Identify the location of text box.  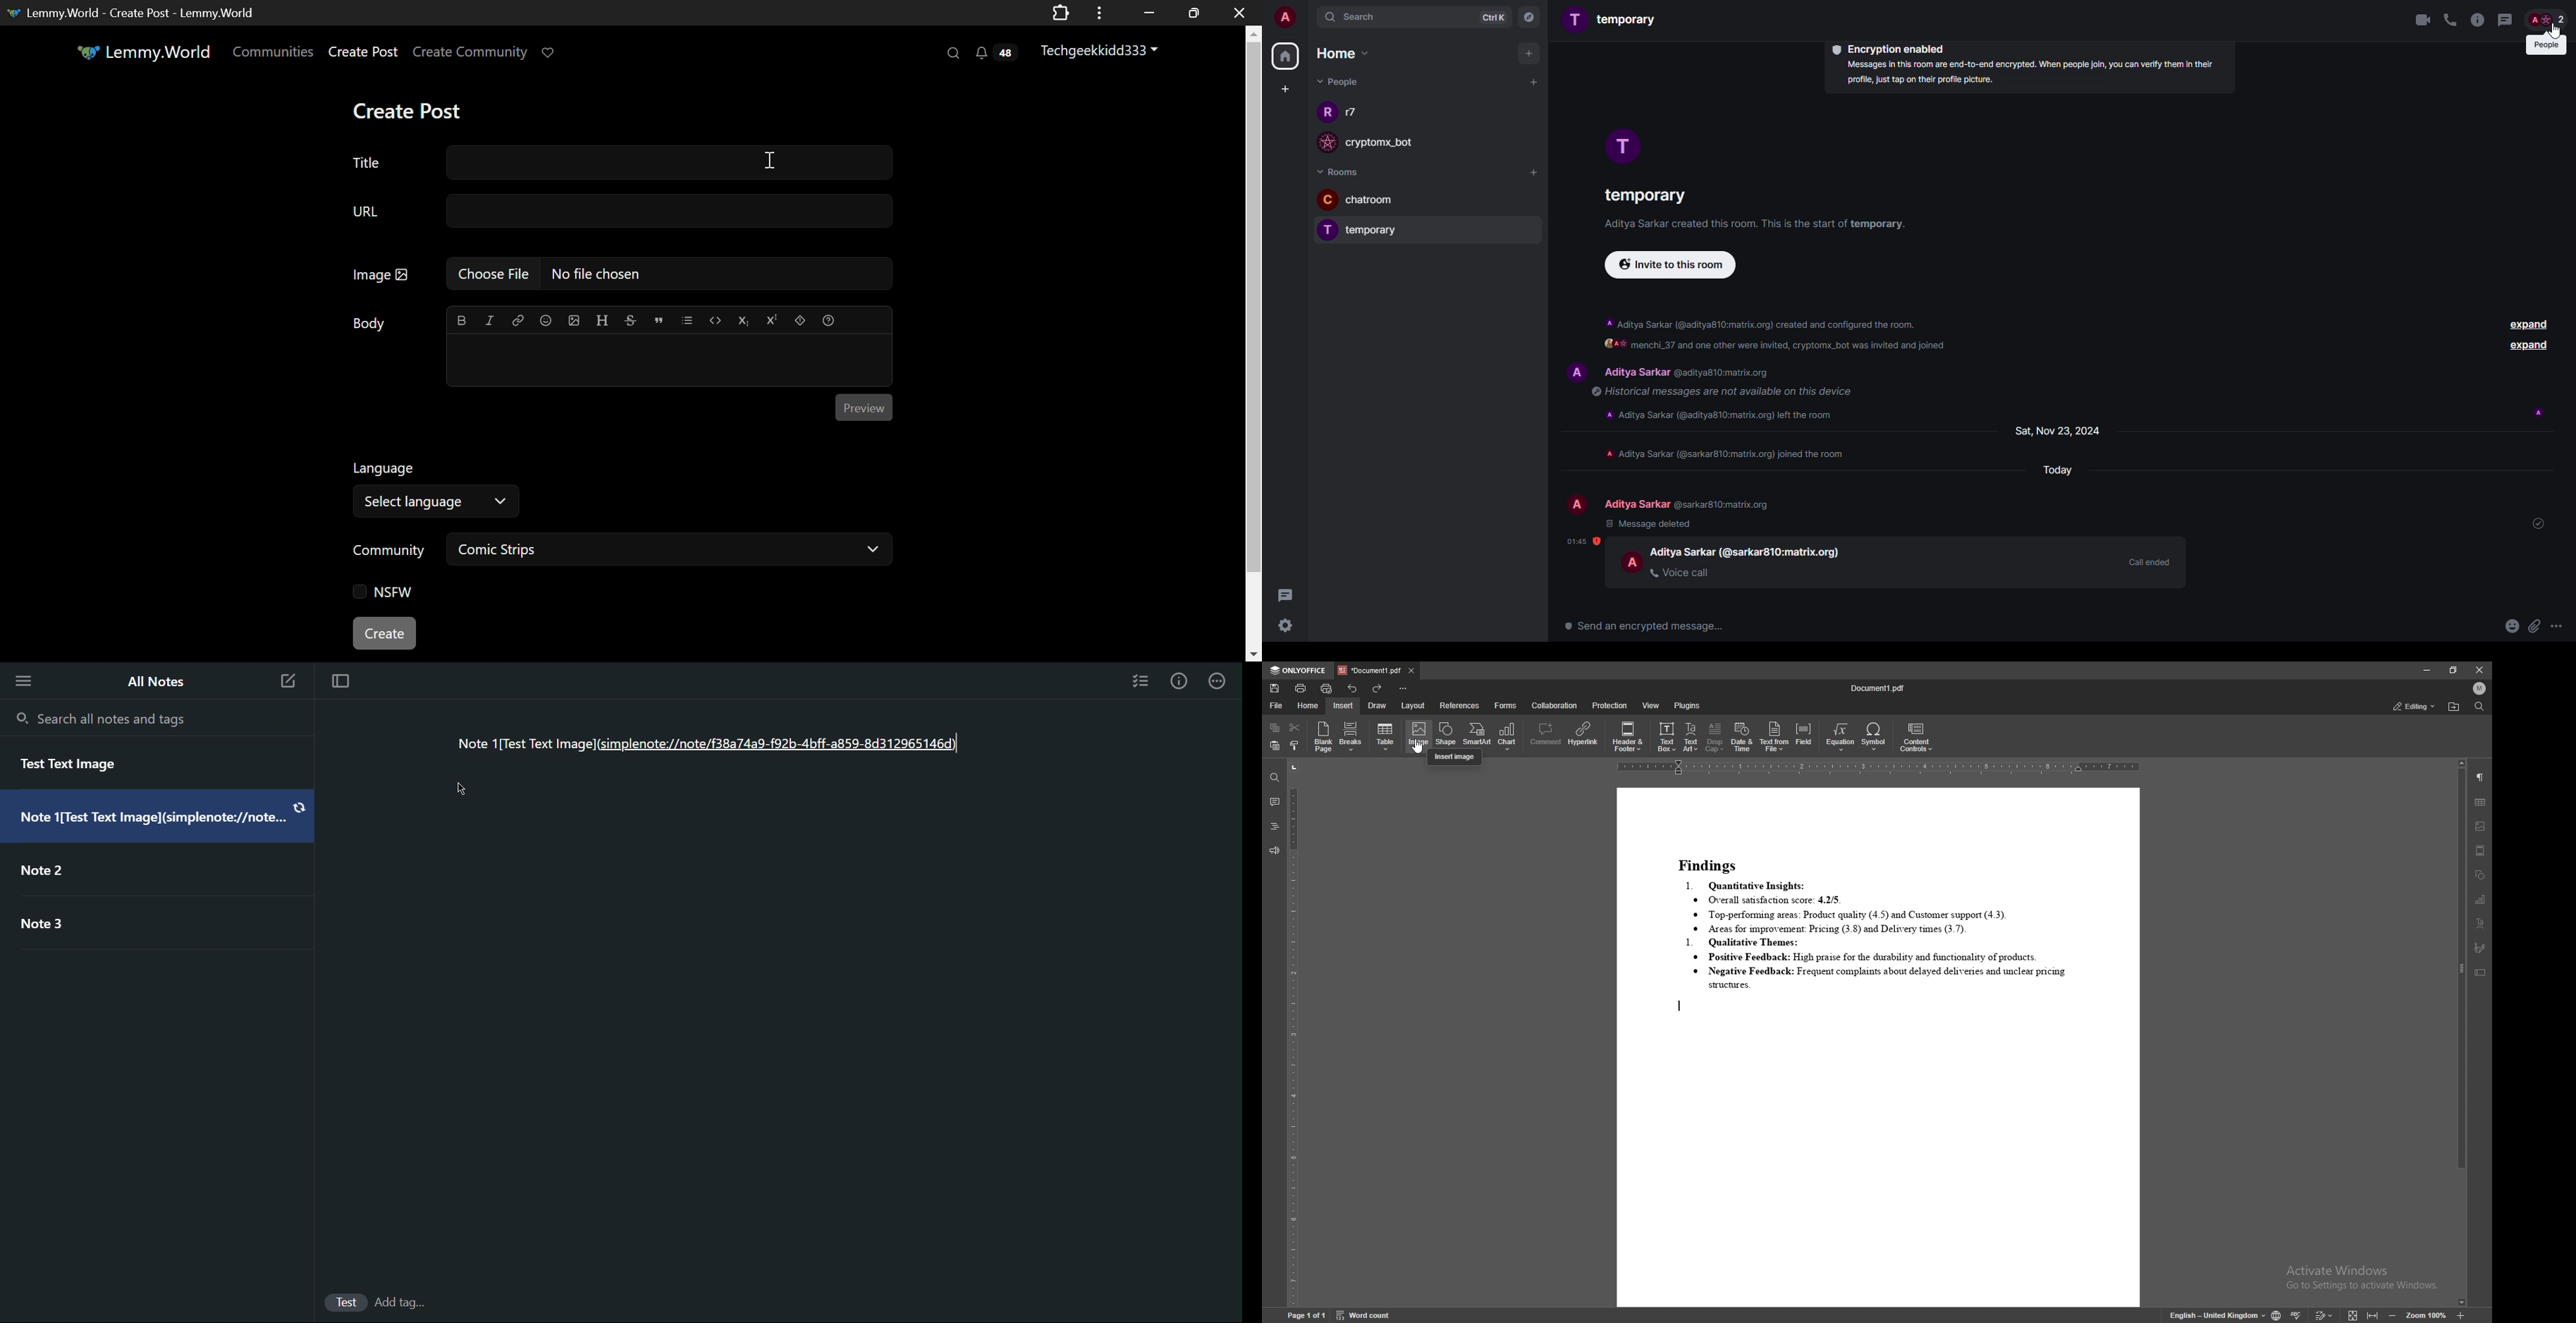
(2480, 972).